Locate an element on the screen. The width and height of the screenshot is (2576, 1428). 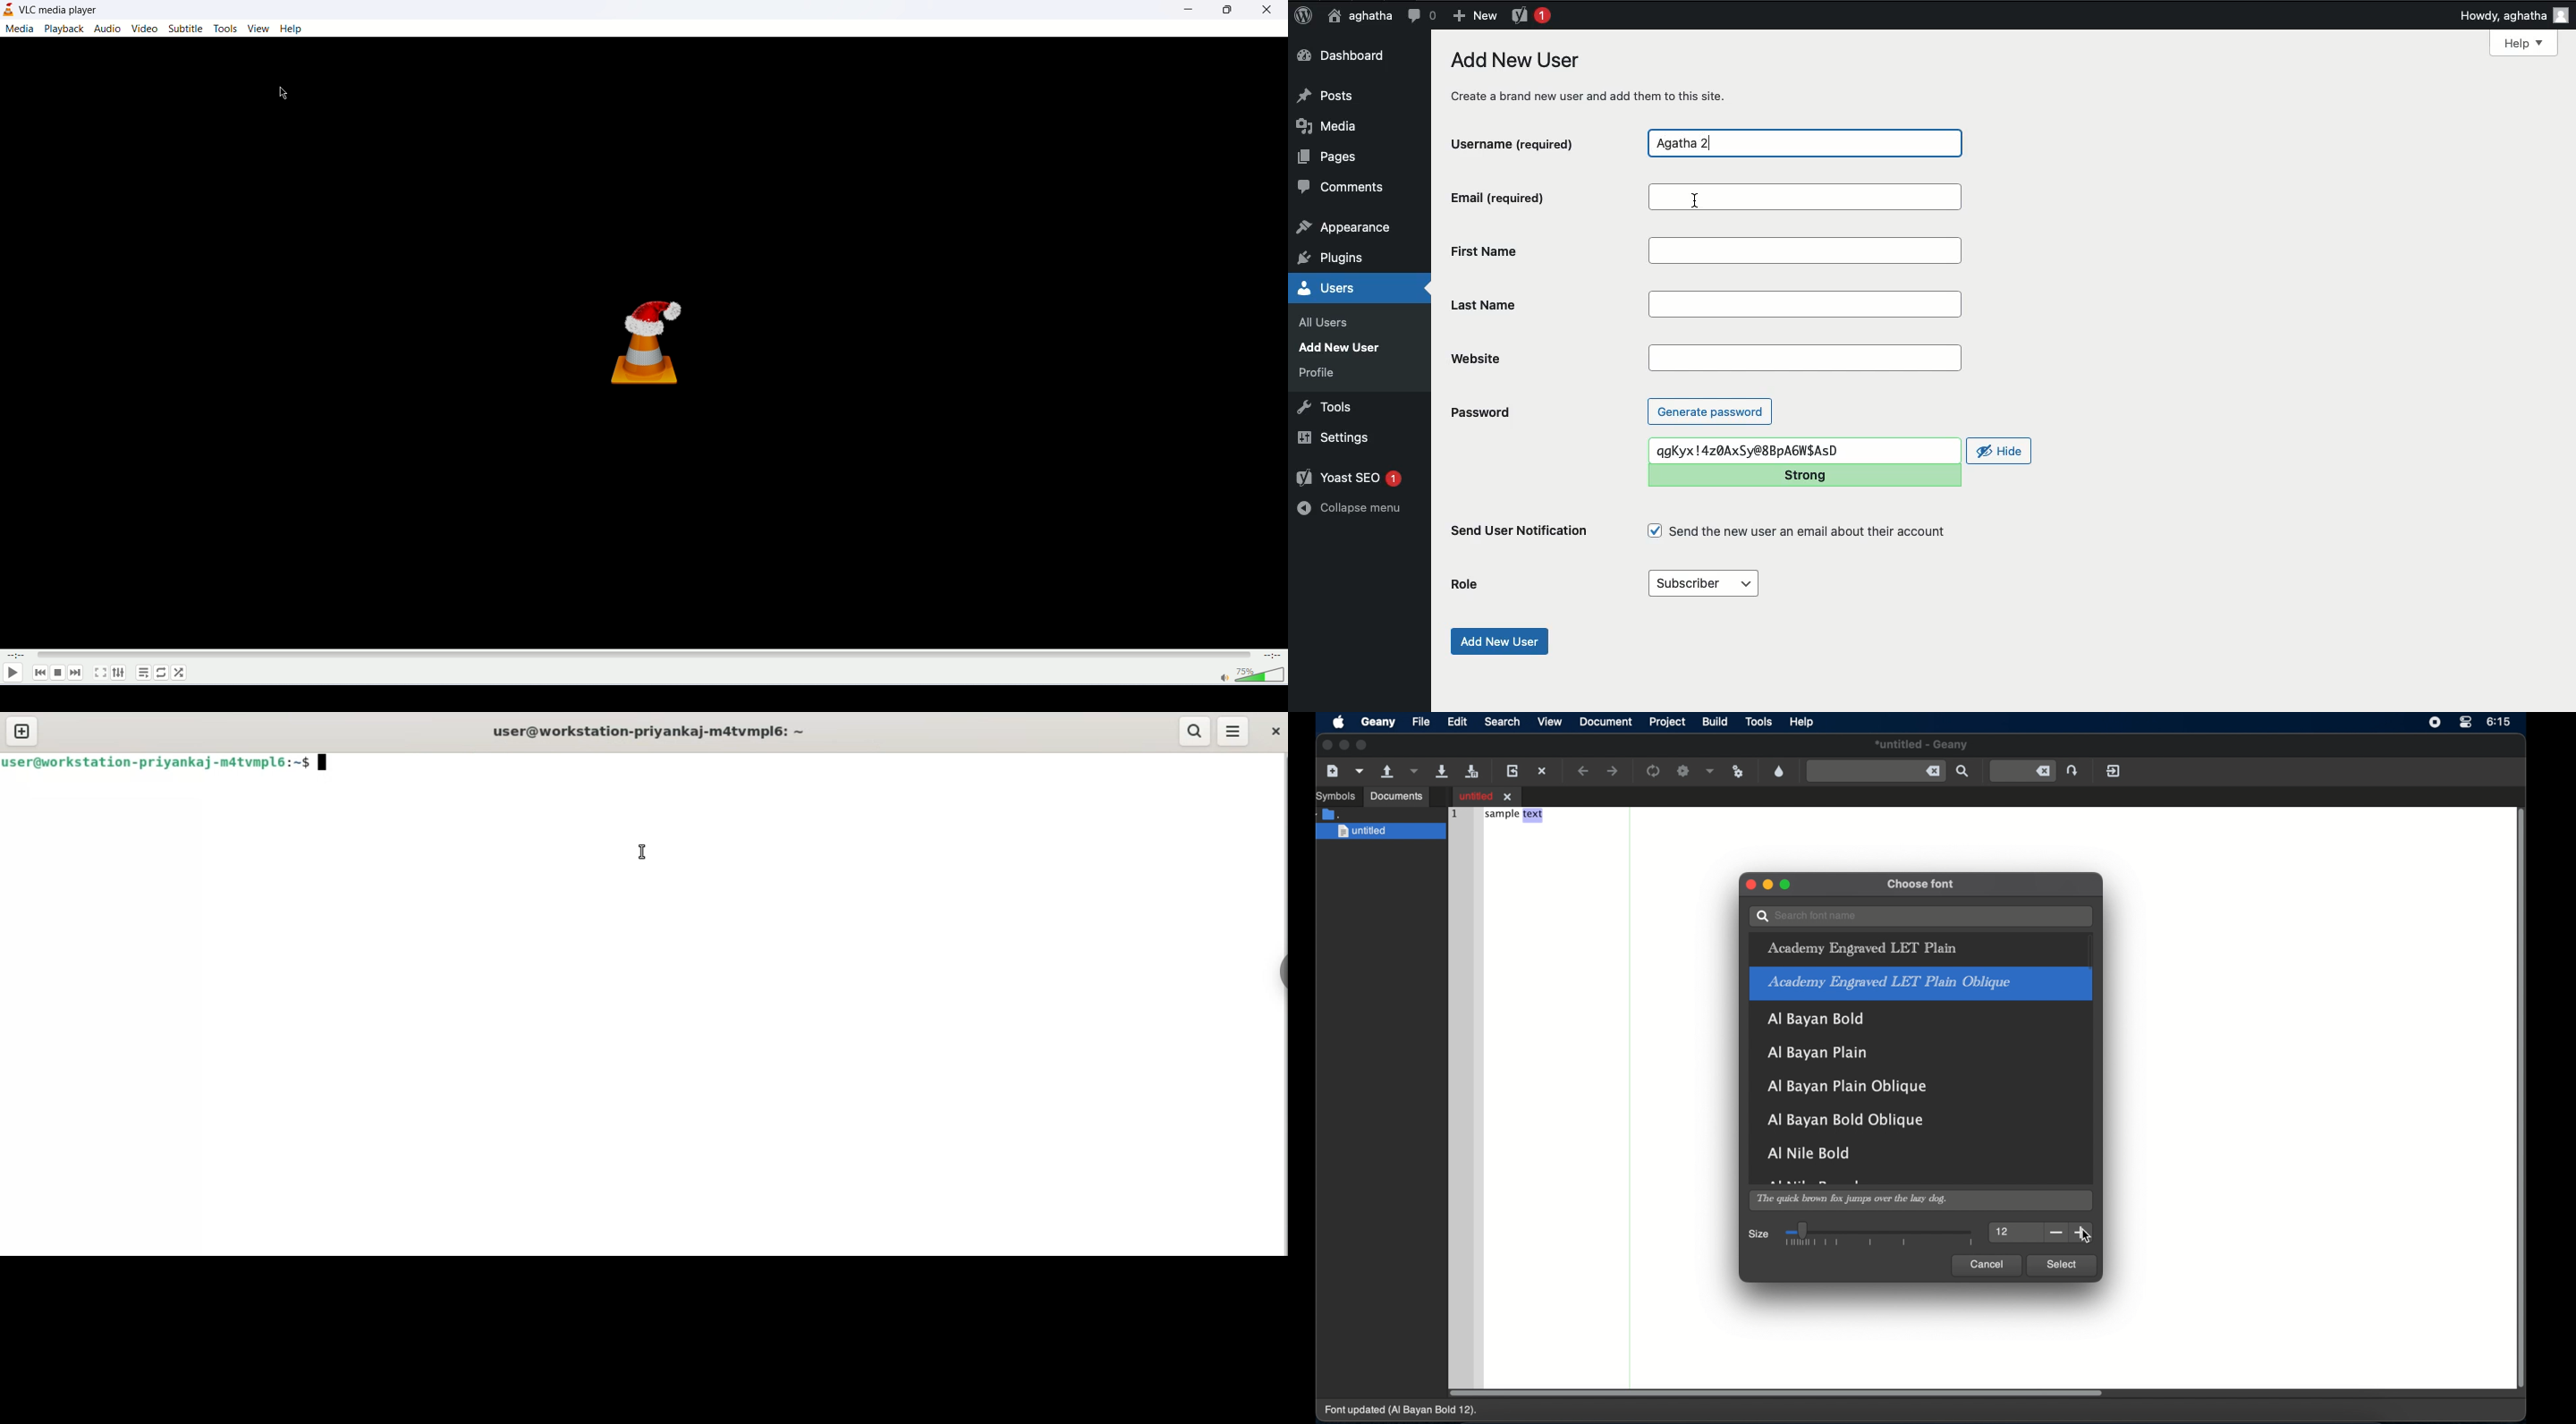
Logo is located at coordinates (1303, 16).